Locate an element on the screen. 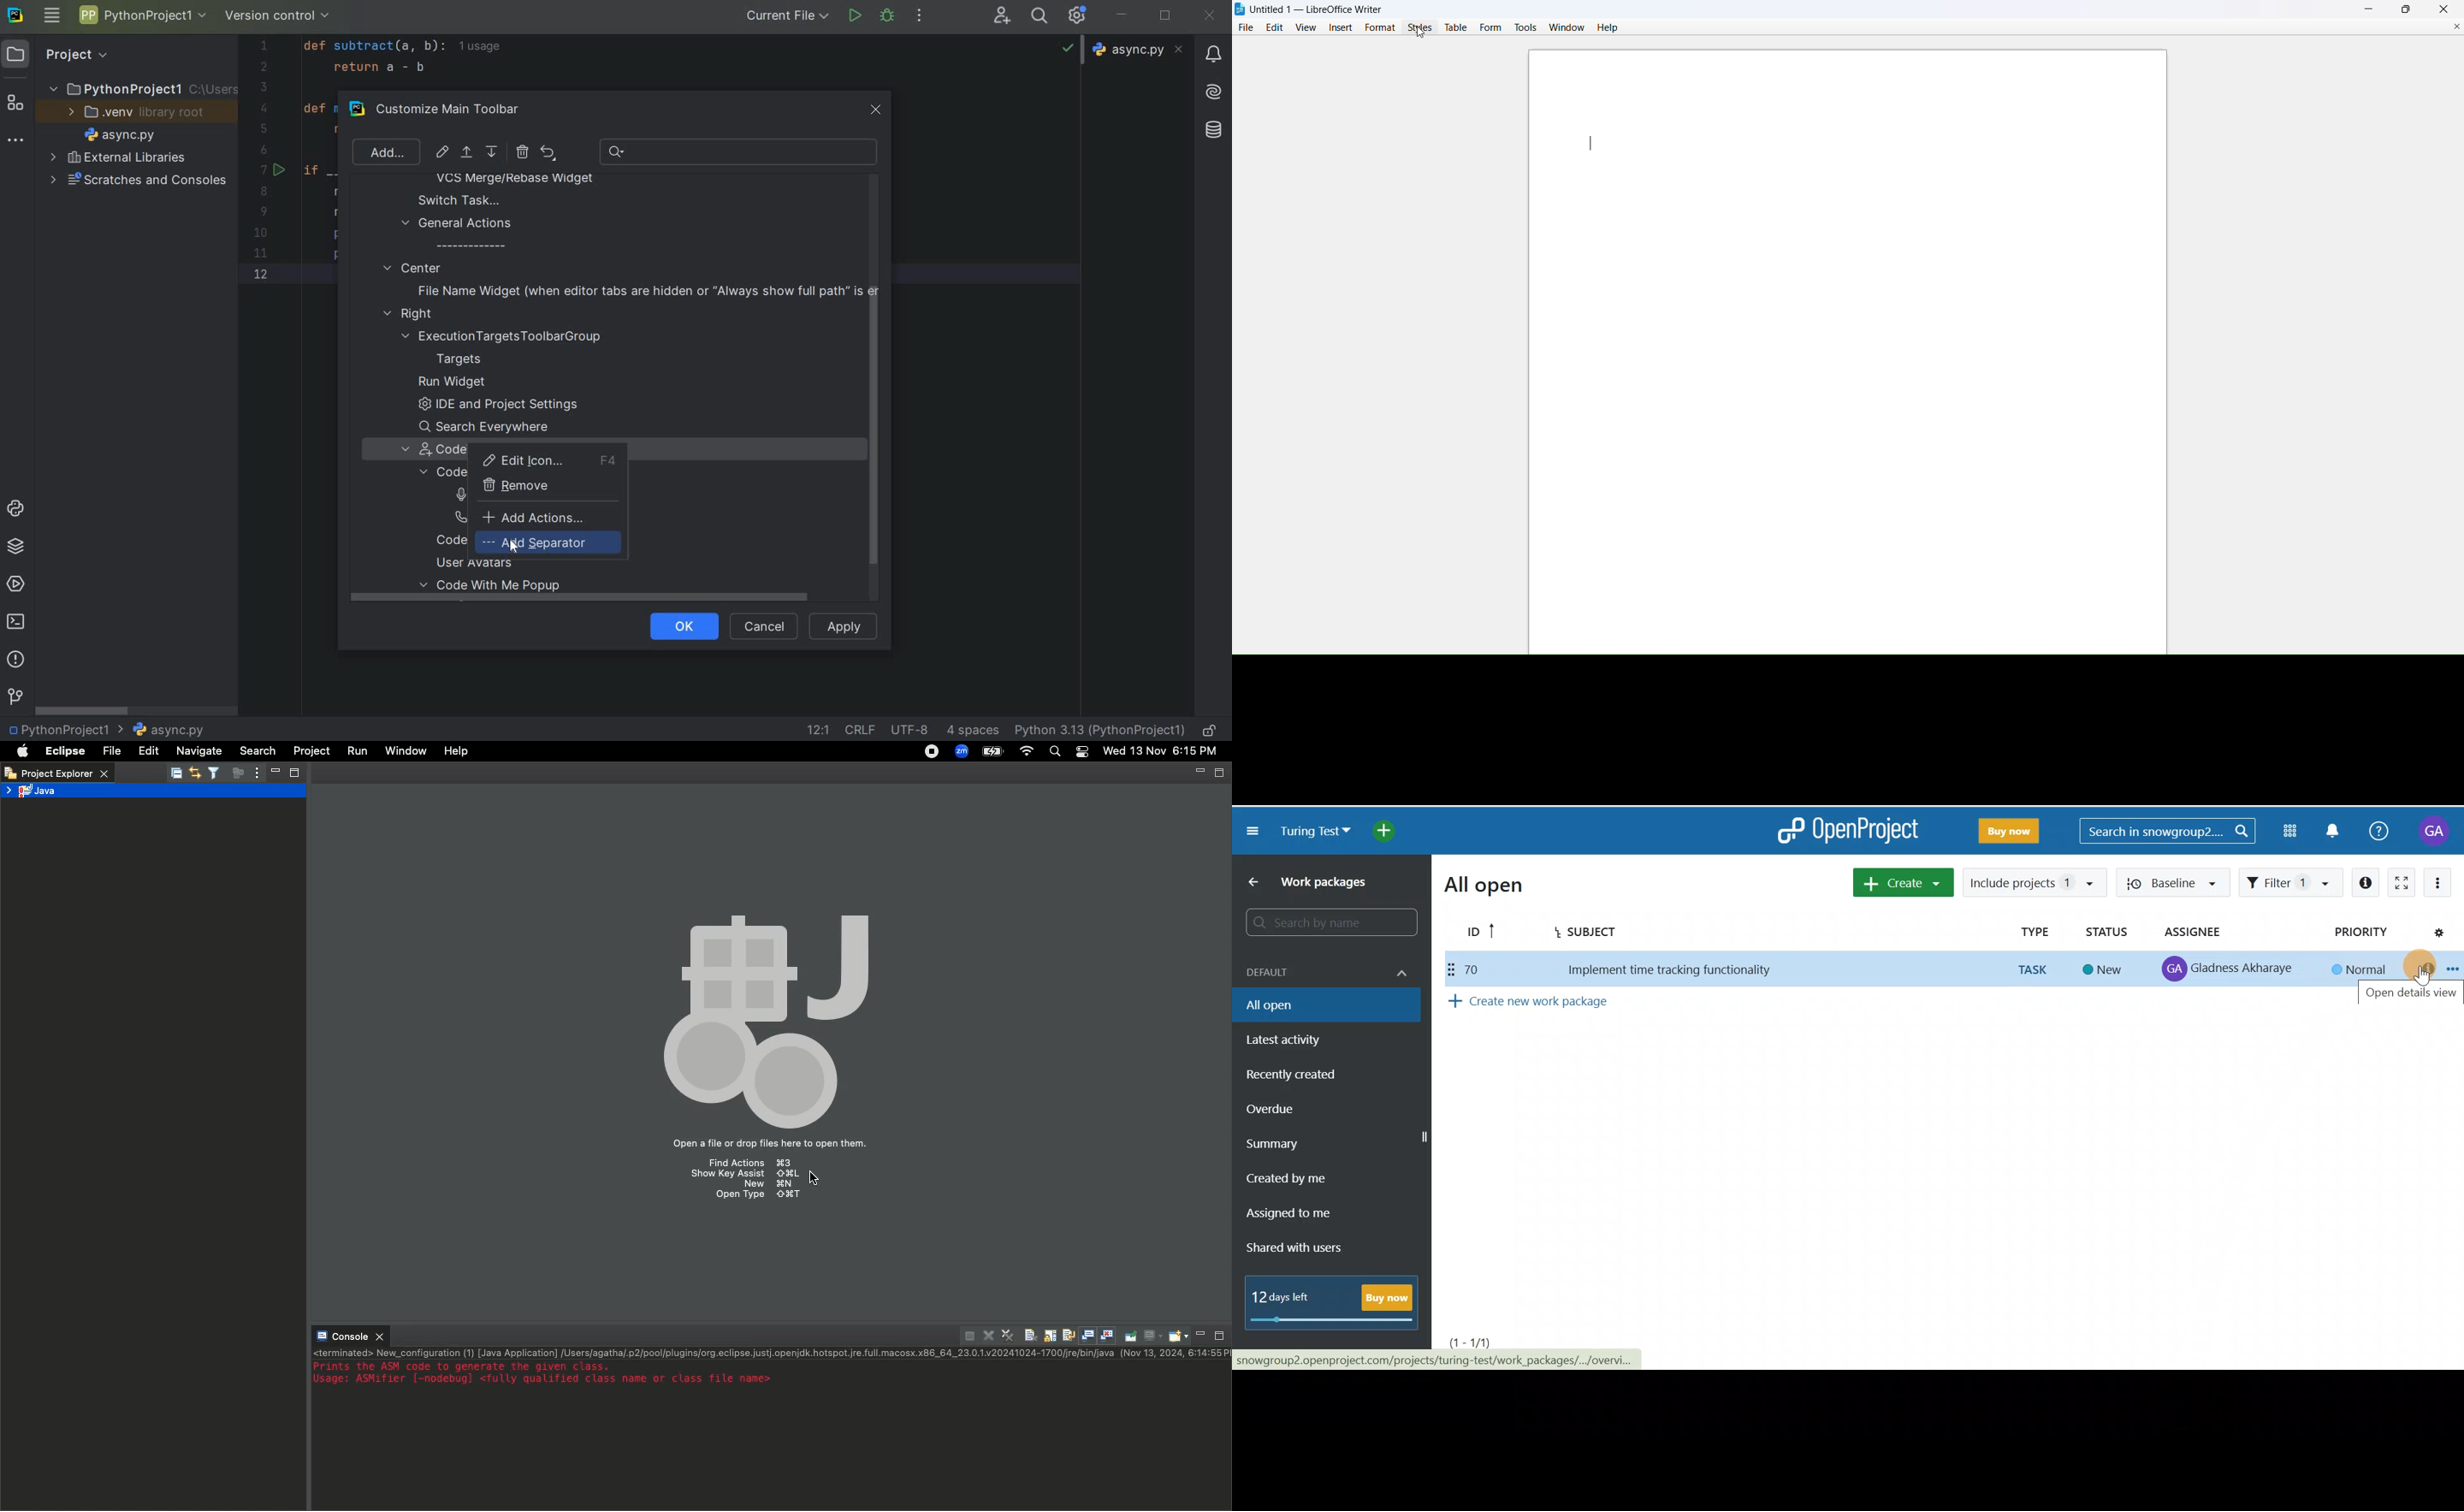 Image resolution: width=2464 pixels, height=1512 pixels. ide and project settings is located at coordinates (495, 407).